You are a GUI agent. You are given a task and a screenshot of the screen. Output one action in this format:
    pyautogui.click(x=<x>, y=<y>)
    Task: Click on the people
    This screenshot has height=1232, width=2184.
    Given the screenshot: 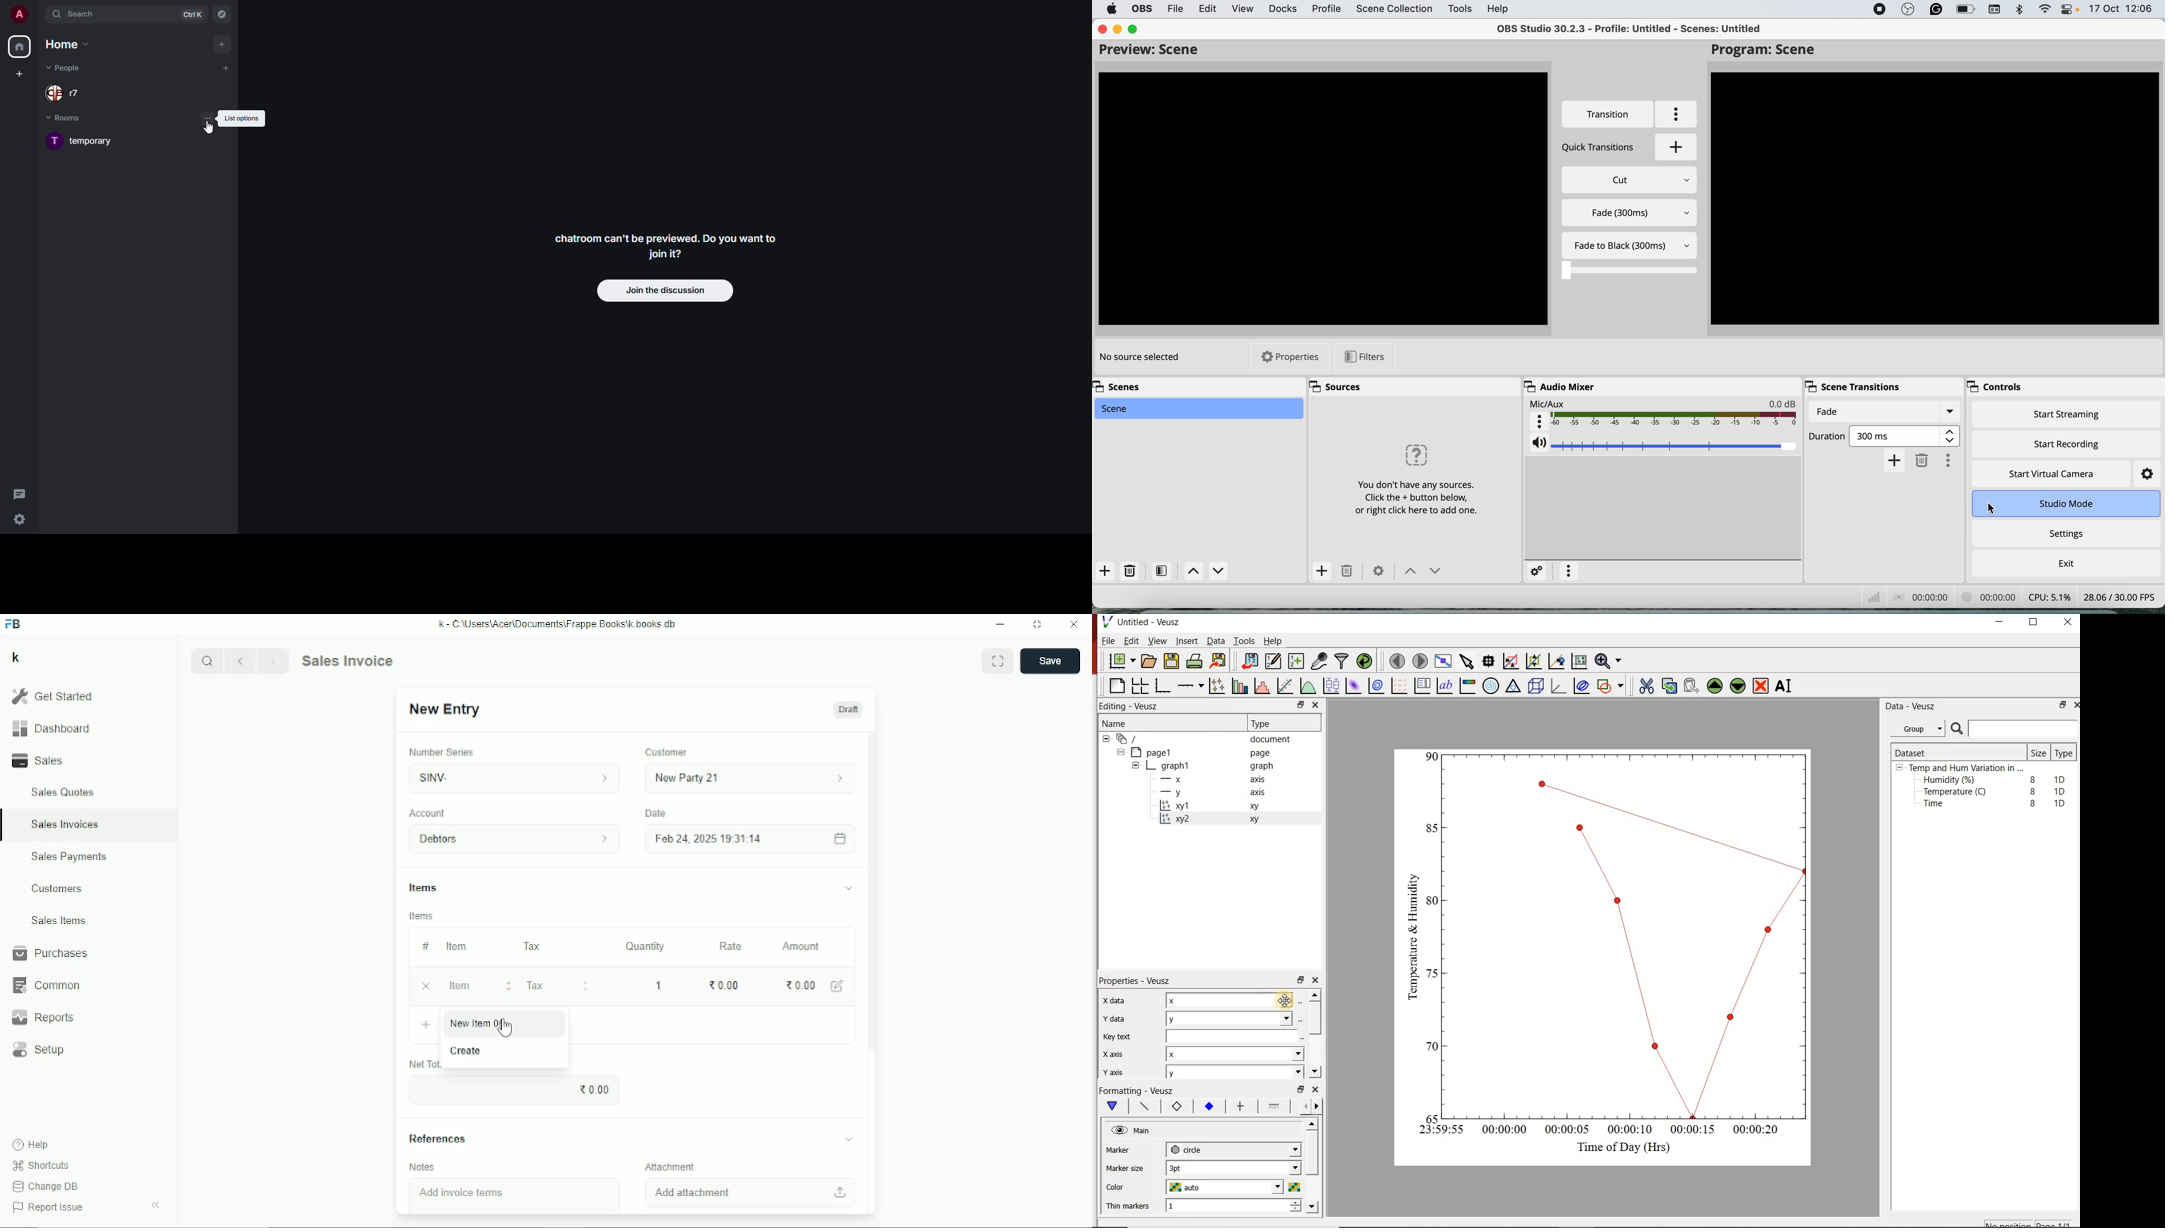 What is the action you would take?
    pyautogui.click(x=67, y=94)
    